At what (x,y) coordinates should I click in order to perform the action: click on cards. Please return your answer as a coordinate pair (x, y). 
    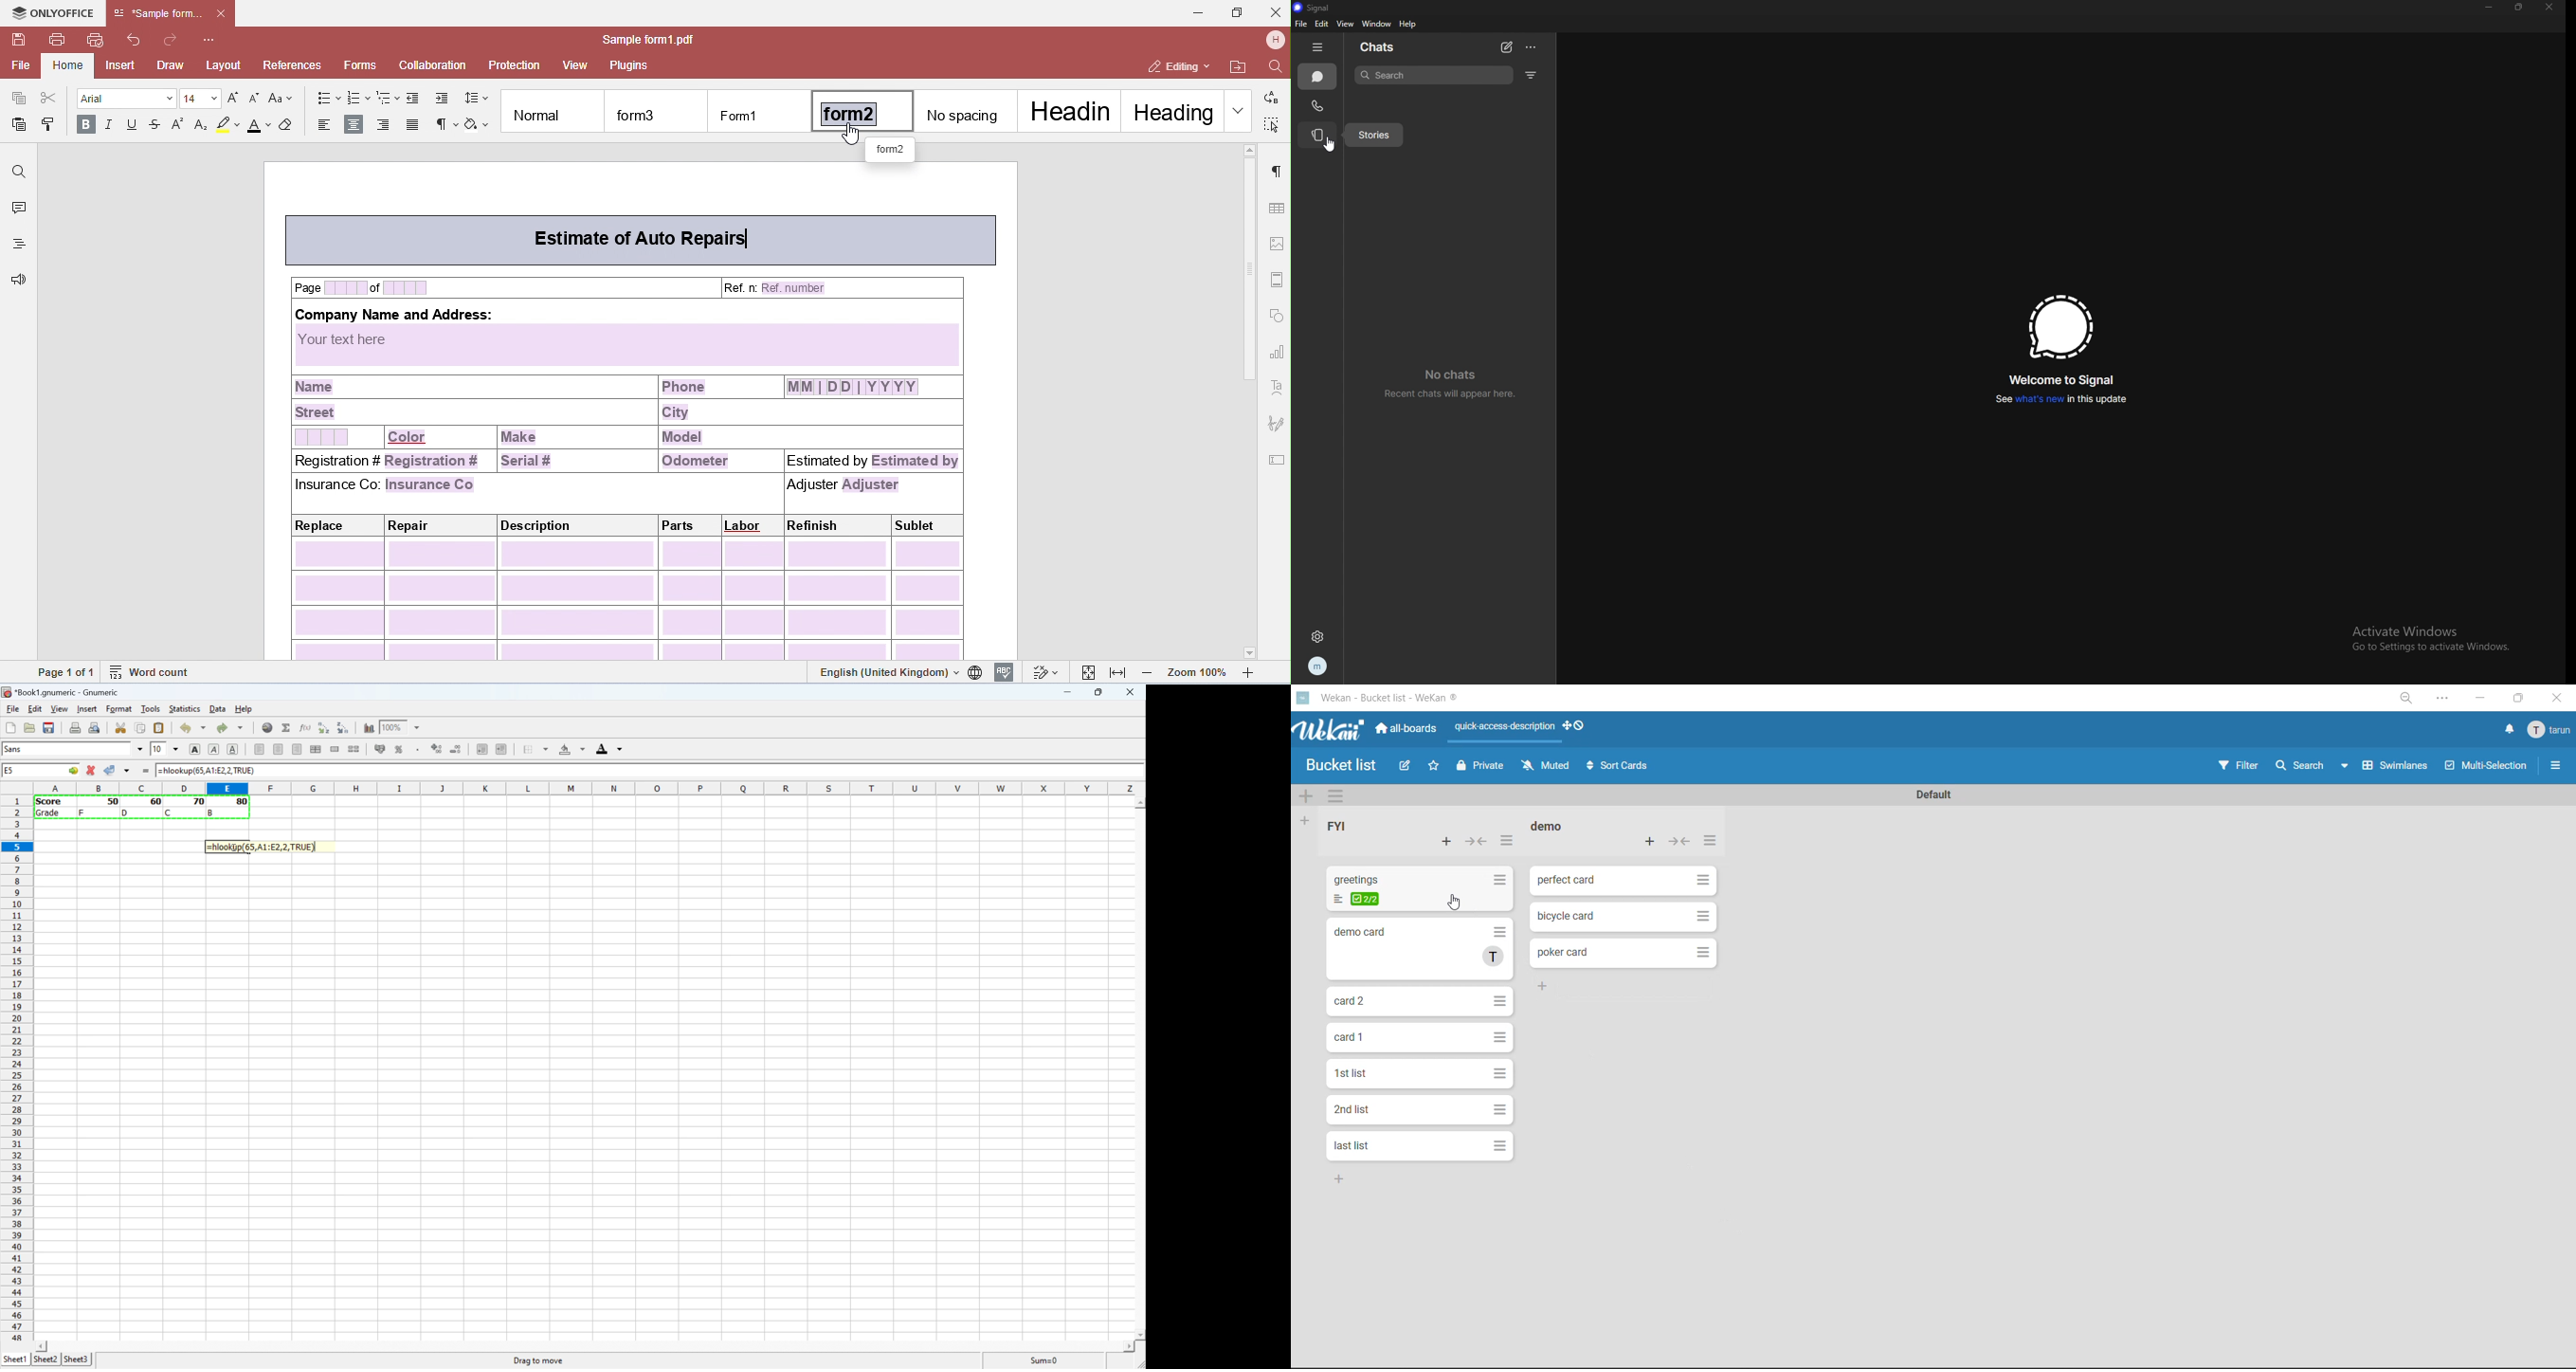
    Looking at the image, I should click on (1423, 948).